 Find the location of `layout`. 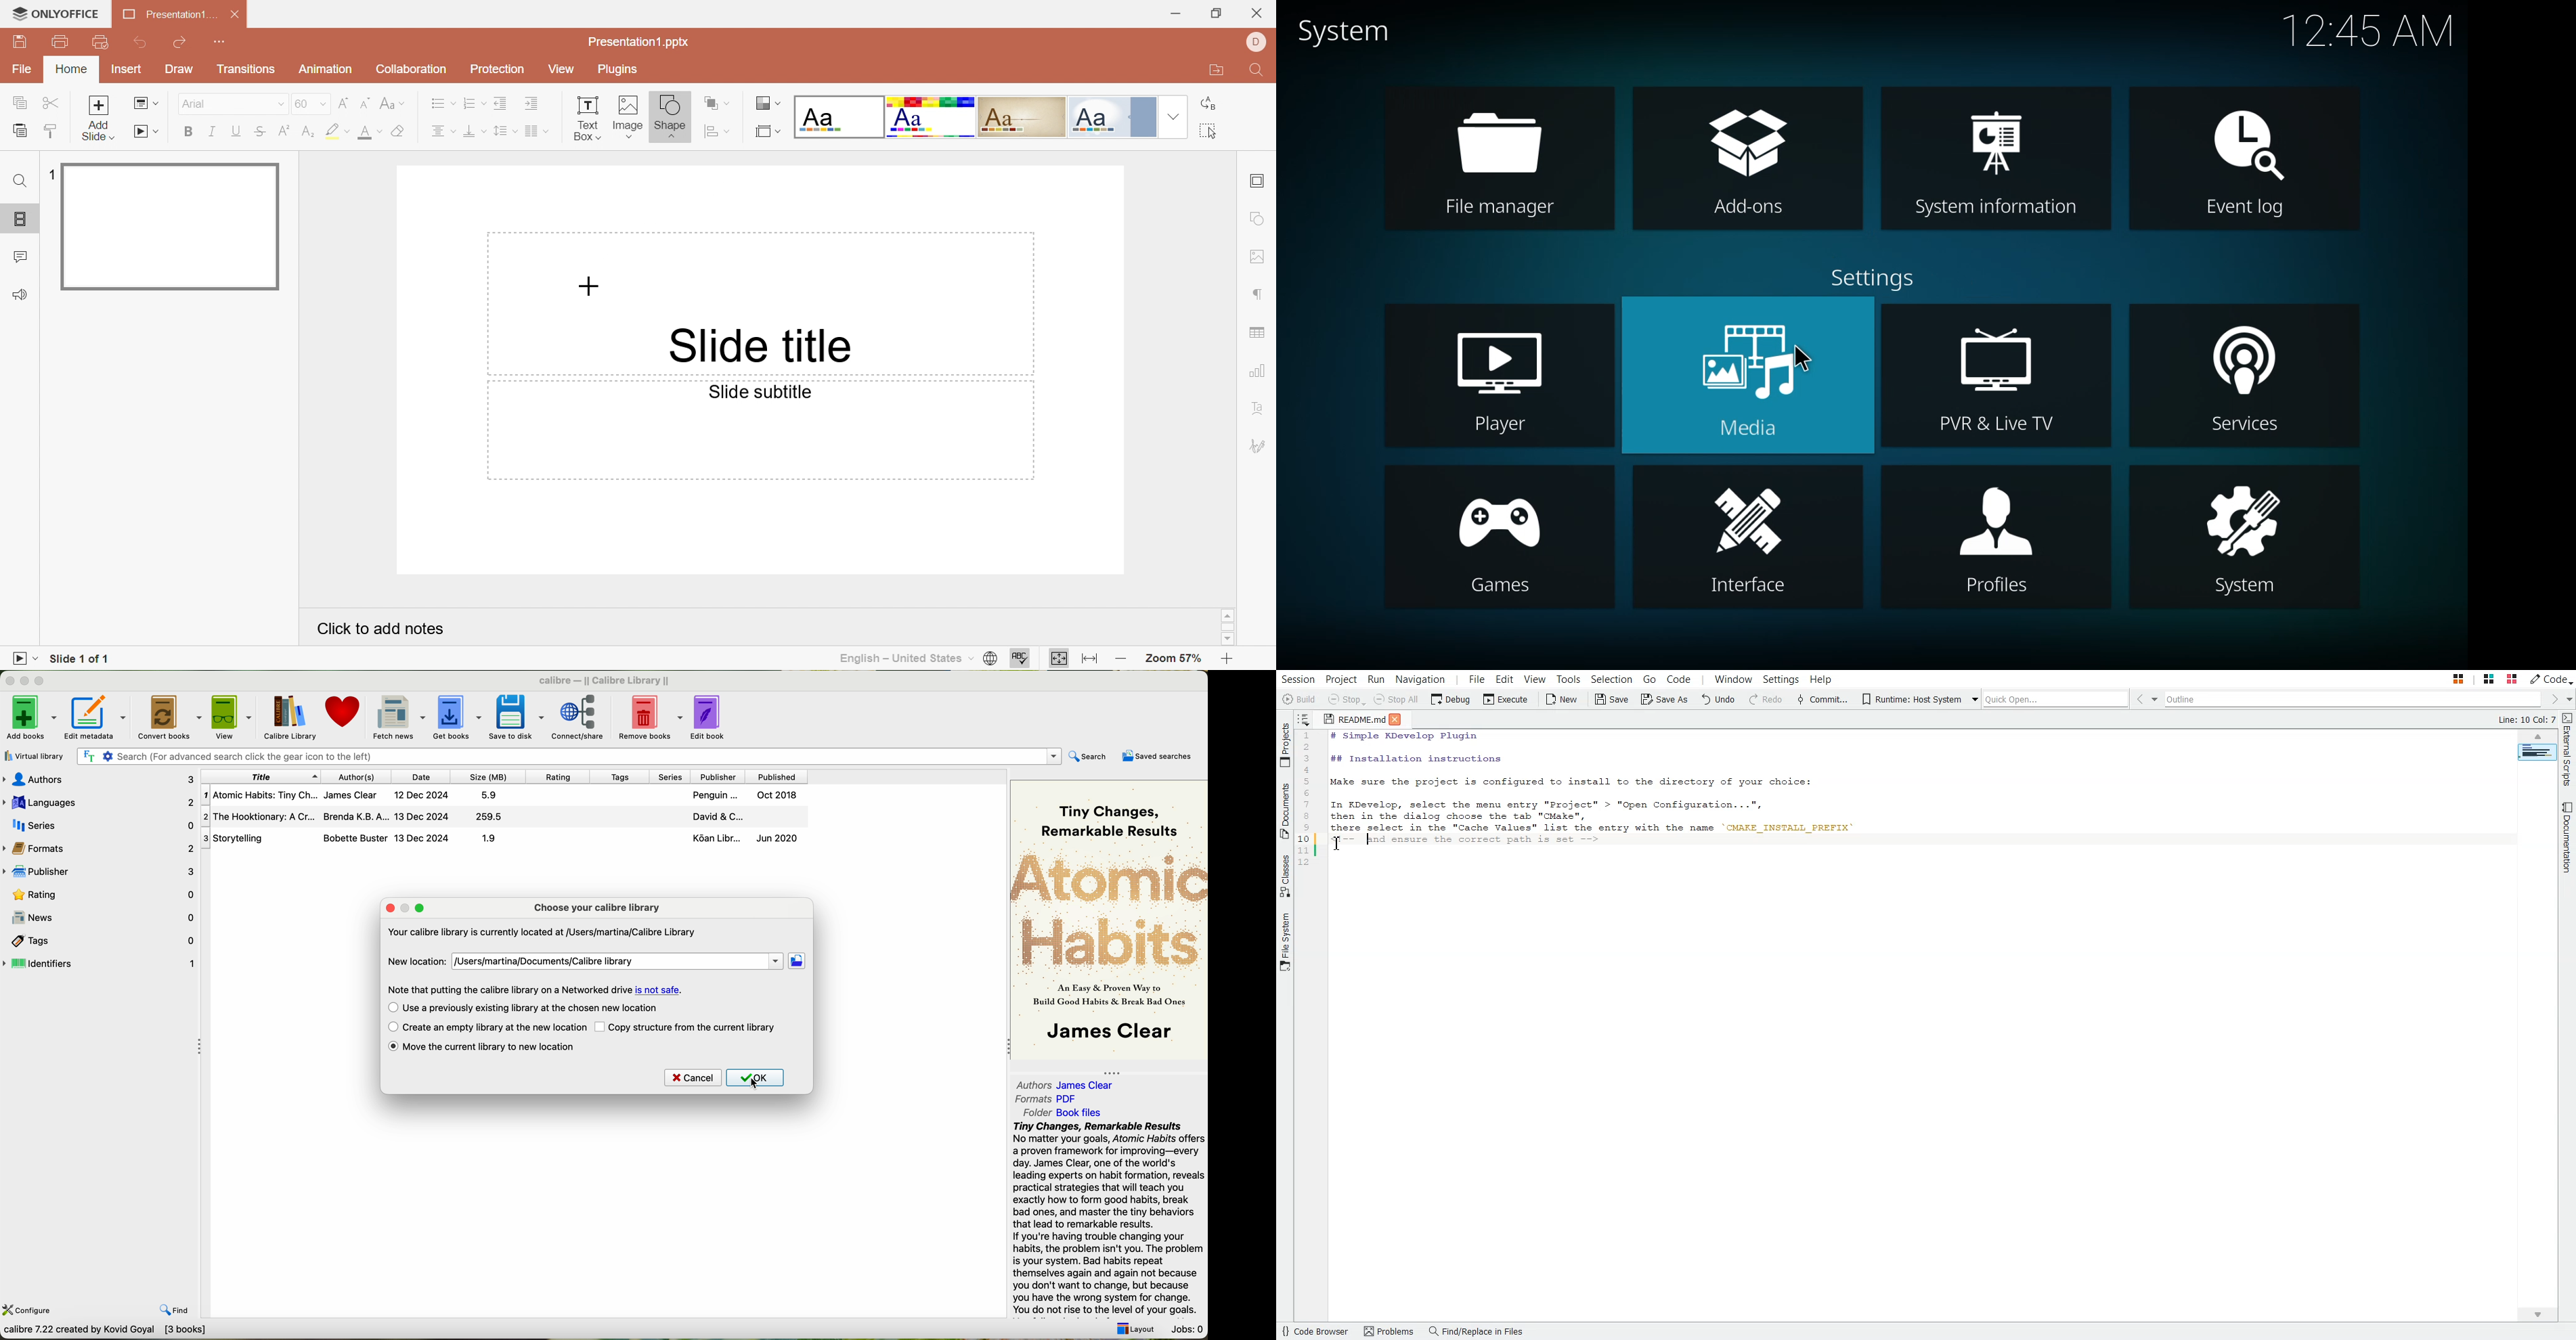

layout is located at coordinates (1139, 1330).